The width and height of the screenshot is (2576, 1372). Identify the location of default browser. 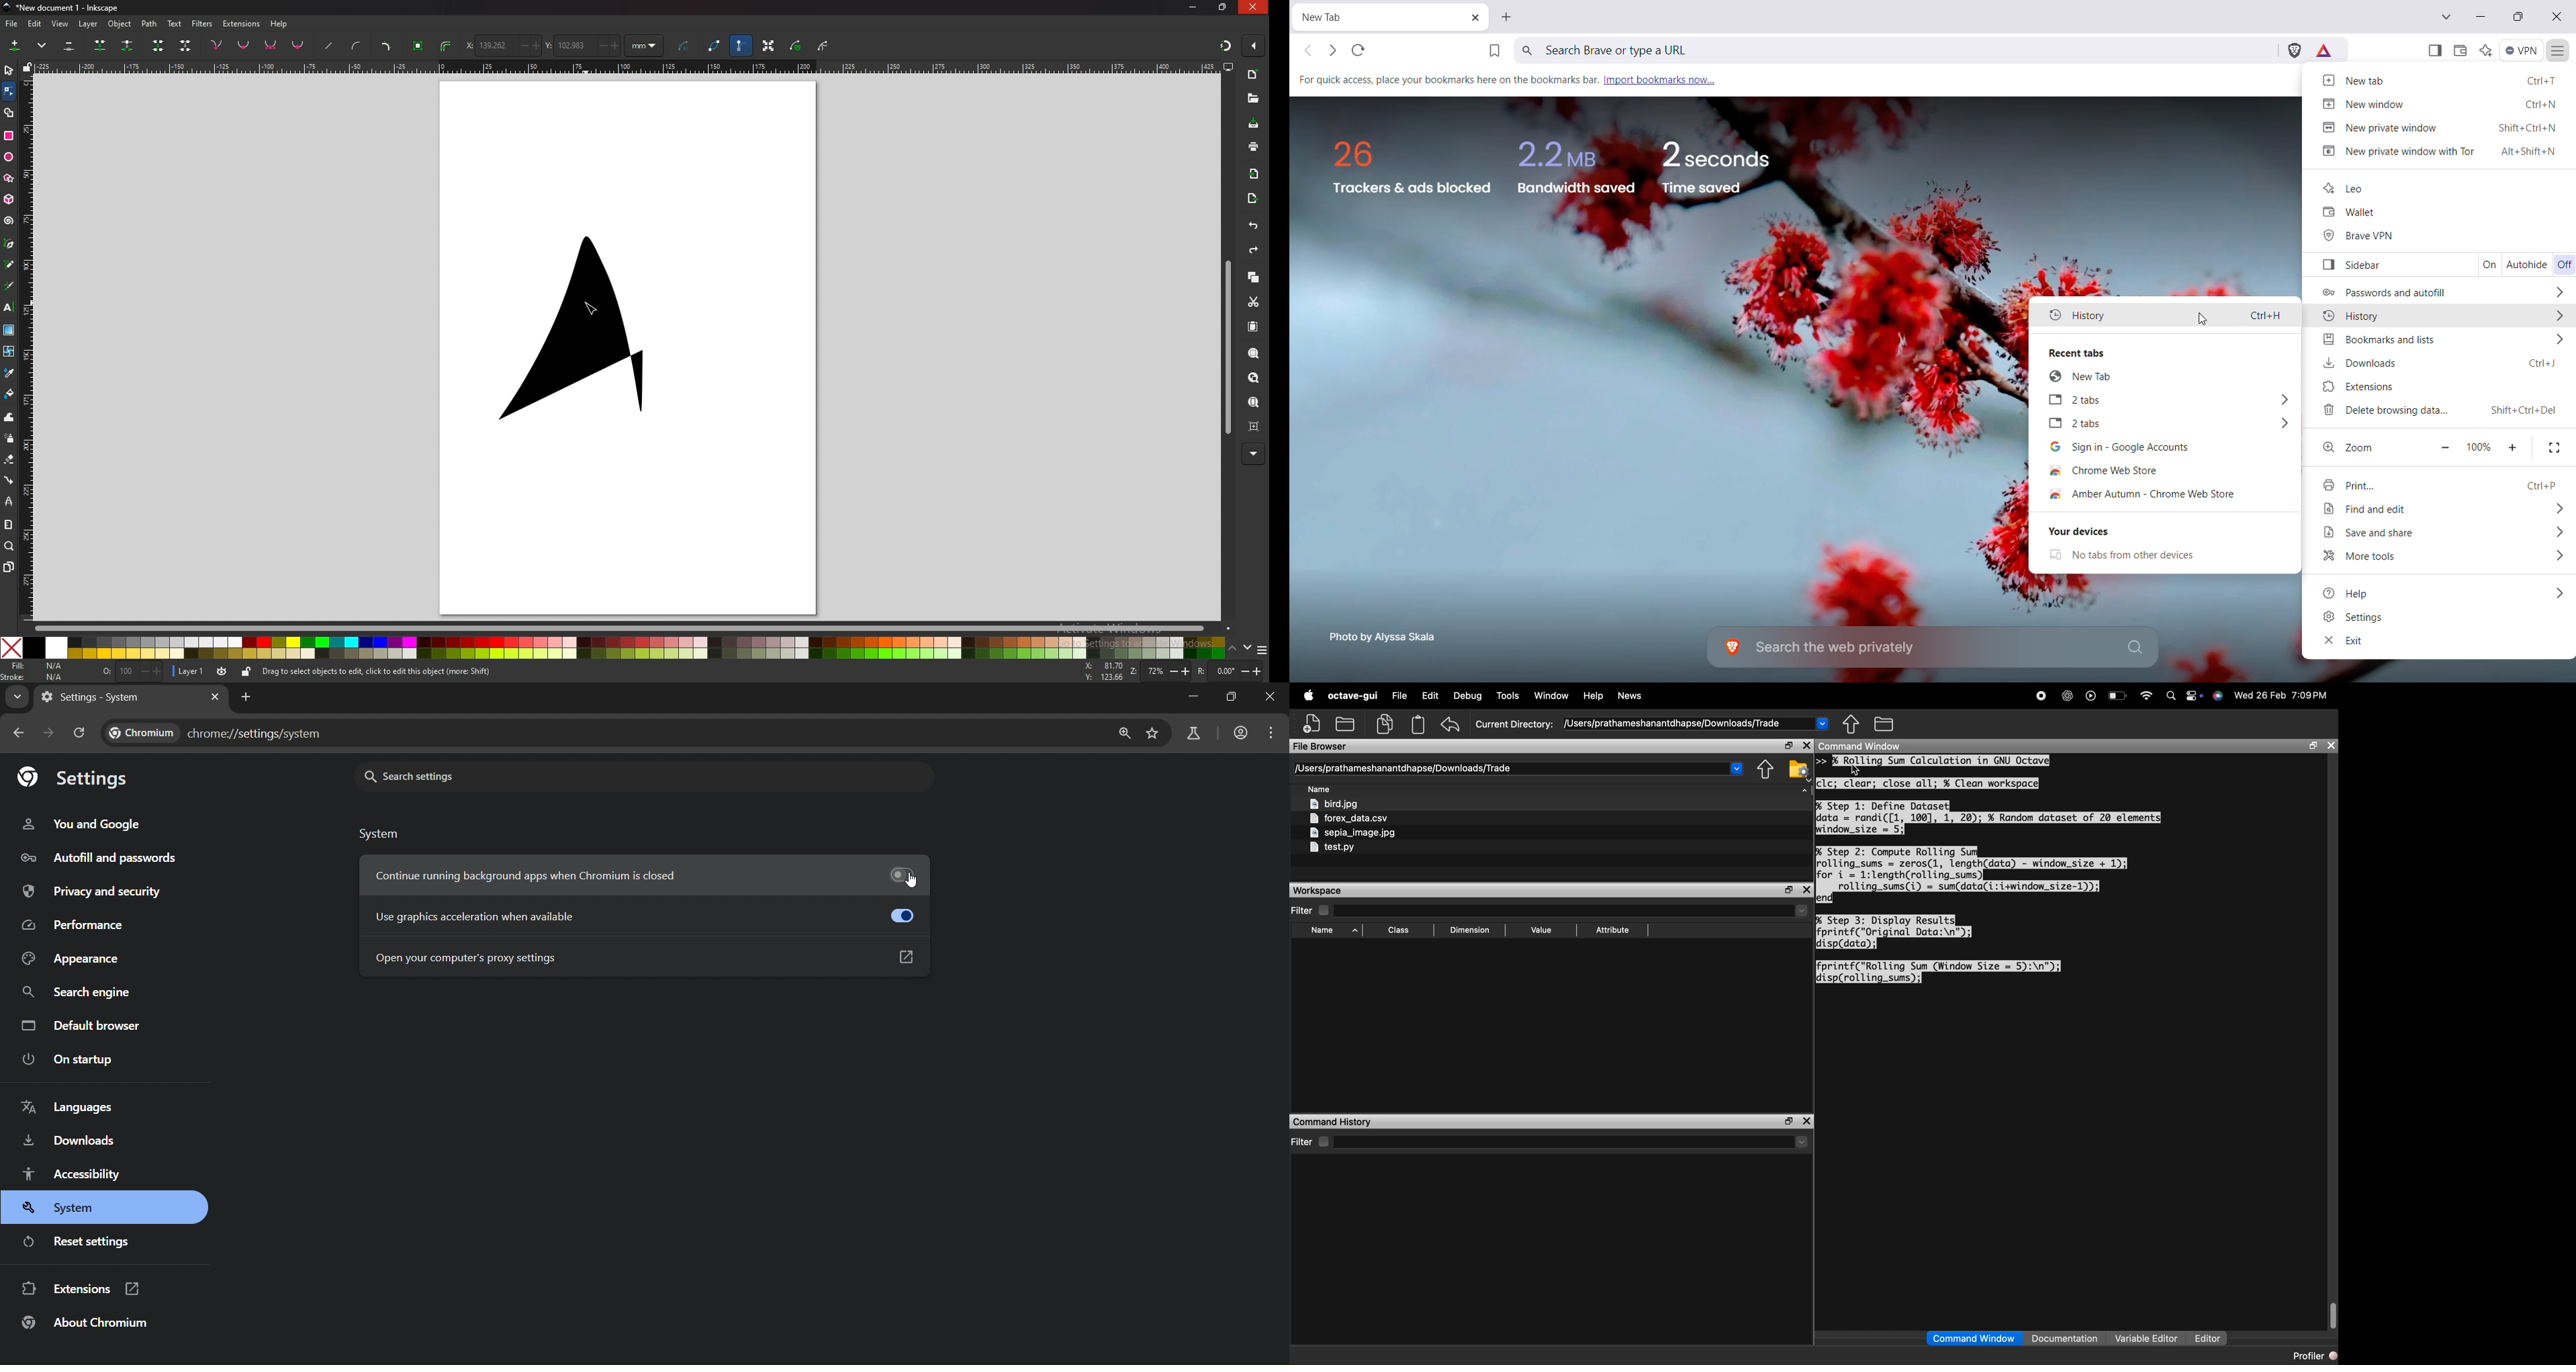
(85, 1025).